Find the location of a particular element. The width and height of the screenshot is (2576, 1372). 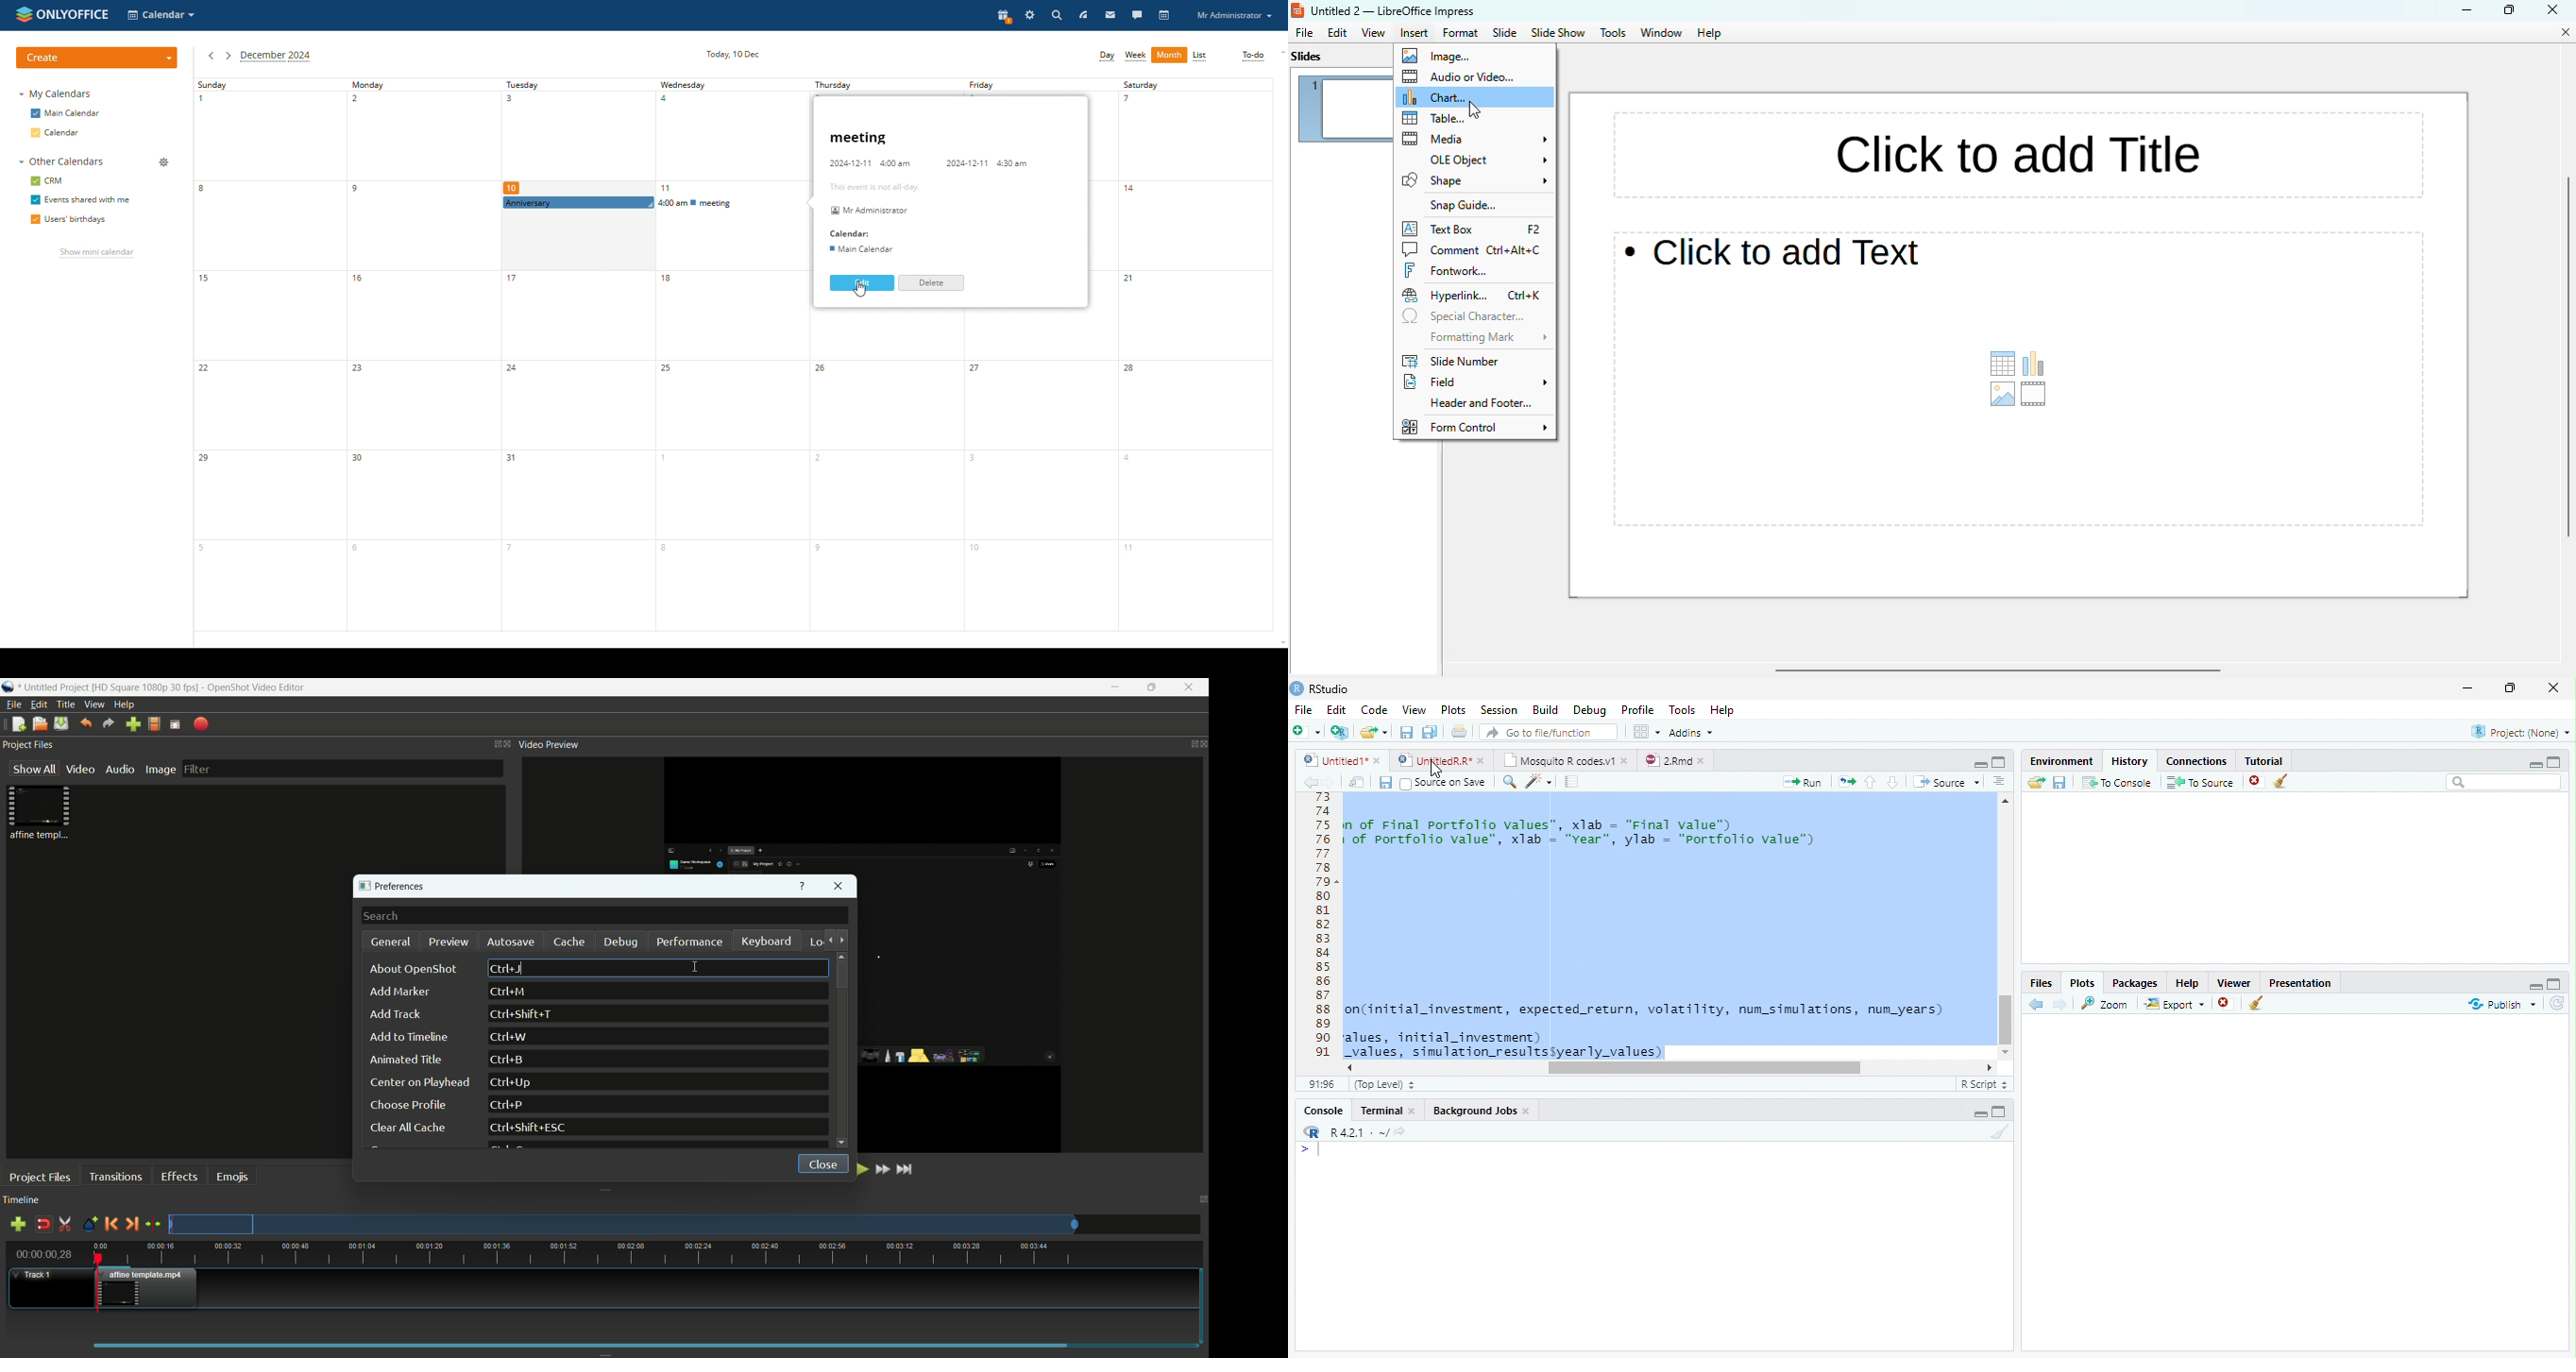

OLE object is located at coordinates (1489, 159).